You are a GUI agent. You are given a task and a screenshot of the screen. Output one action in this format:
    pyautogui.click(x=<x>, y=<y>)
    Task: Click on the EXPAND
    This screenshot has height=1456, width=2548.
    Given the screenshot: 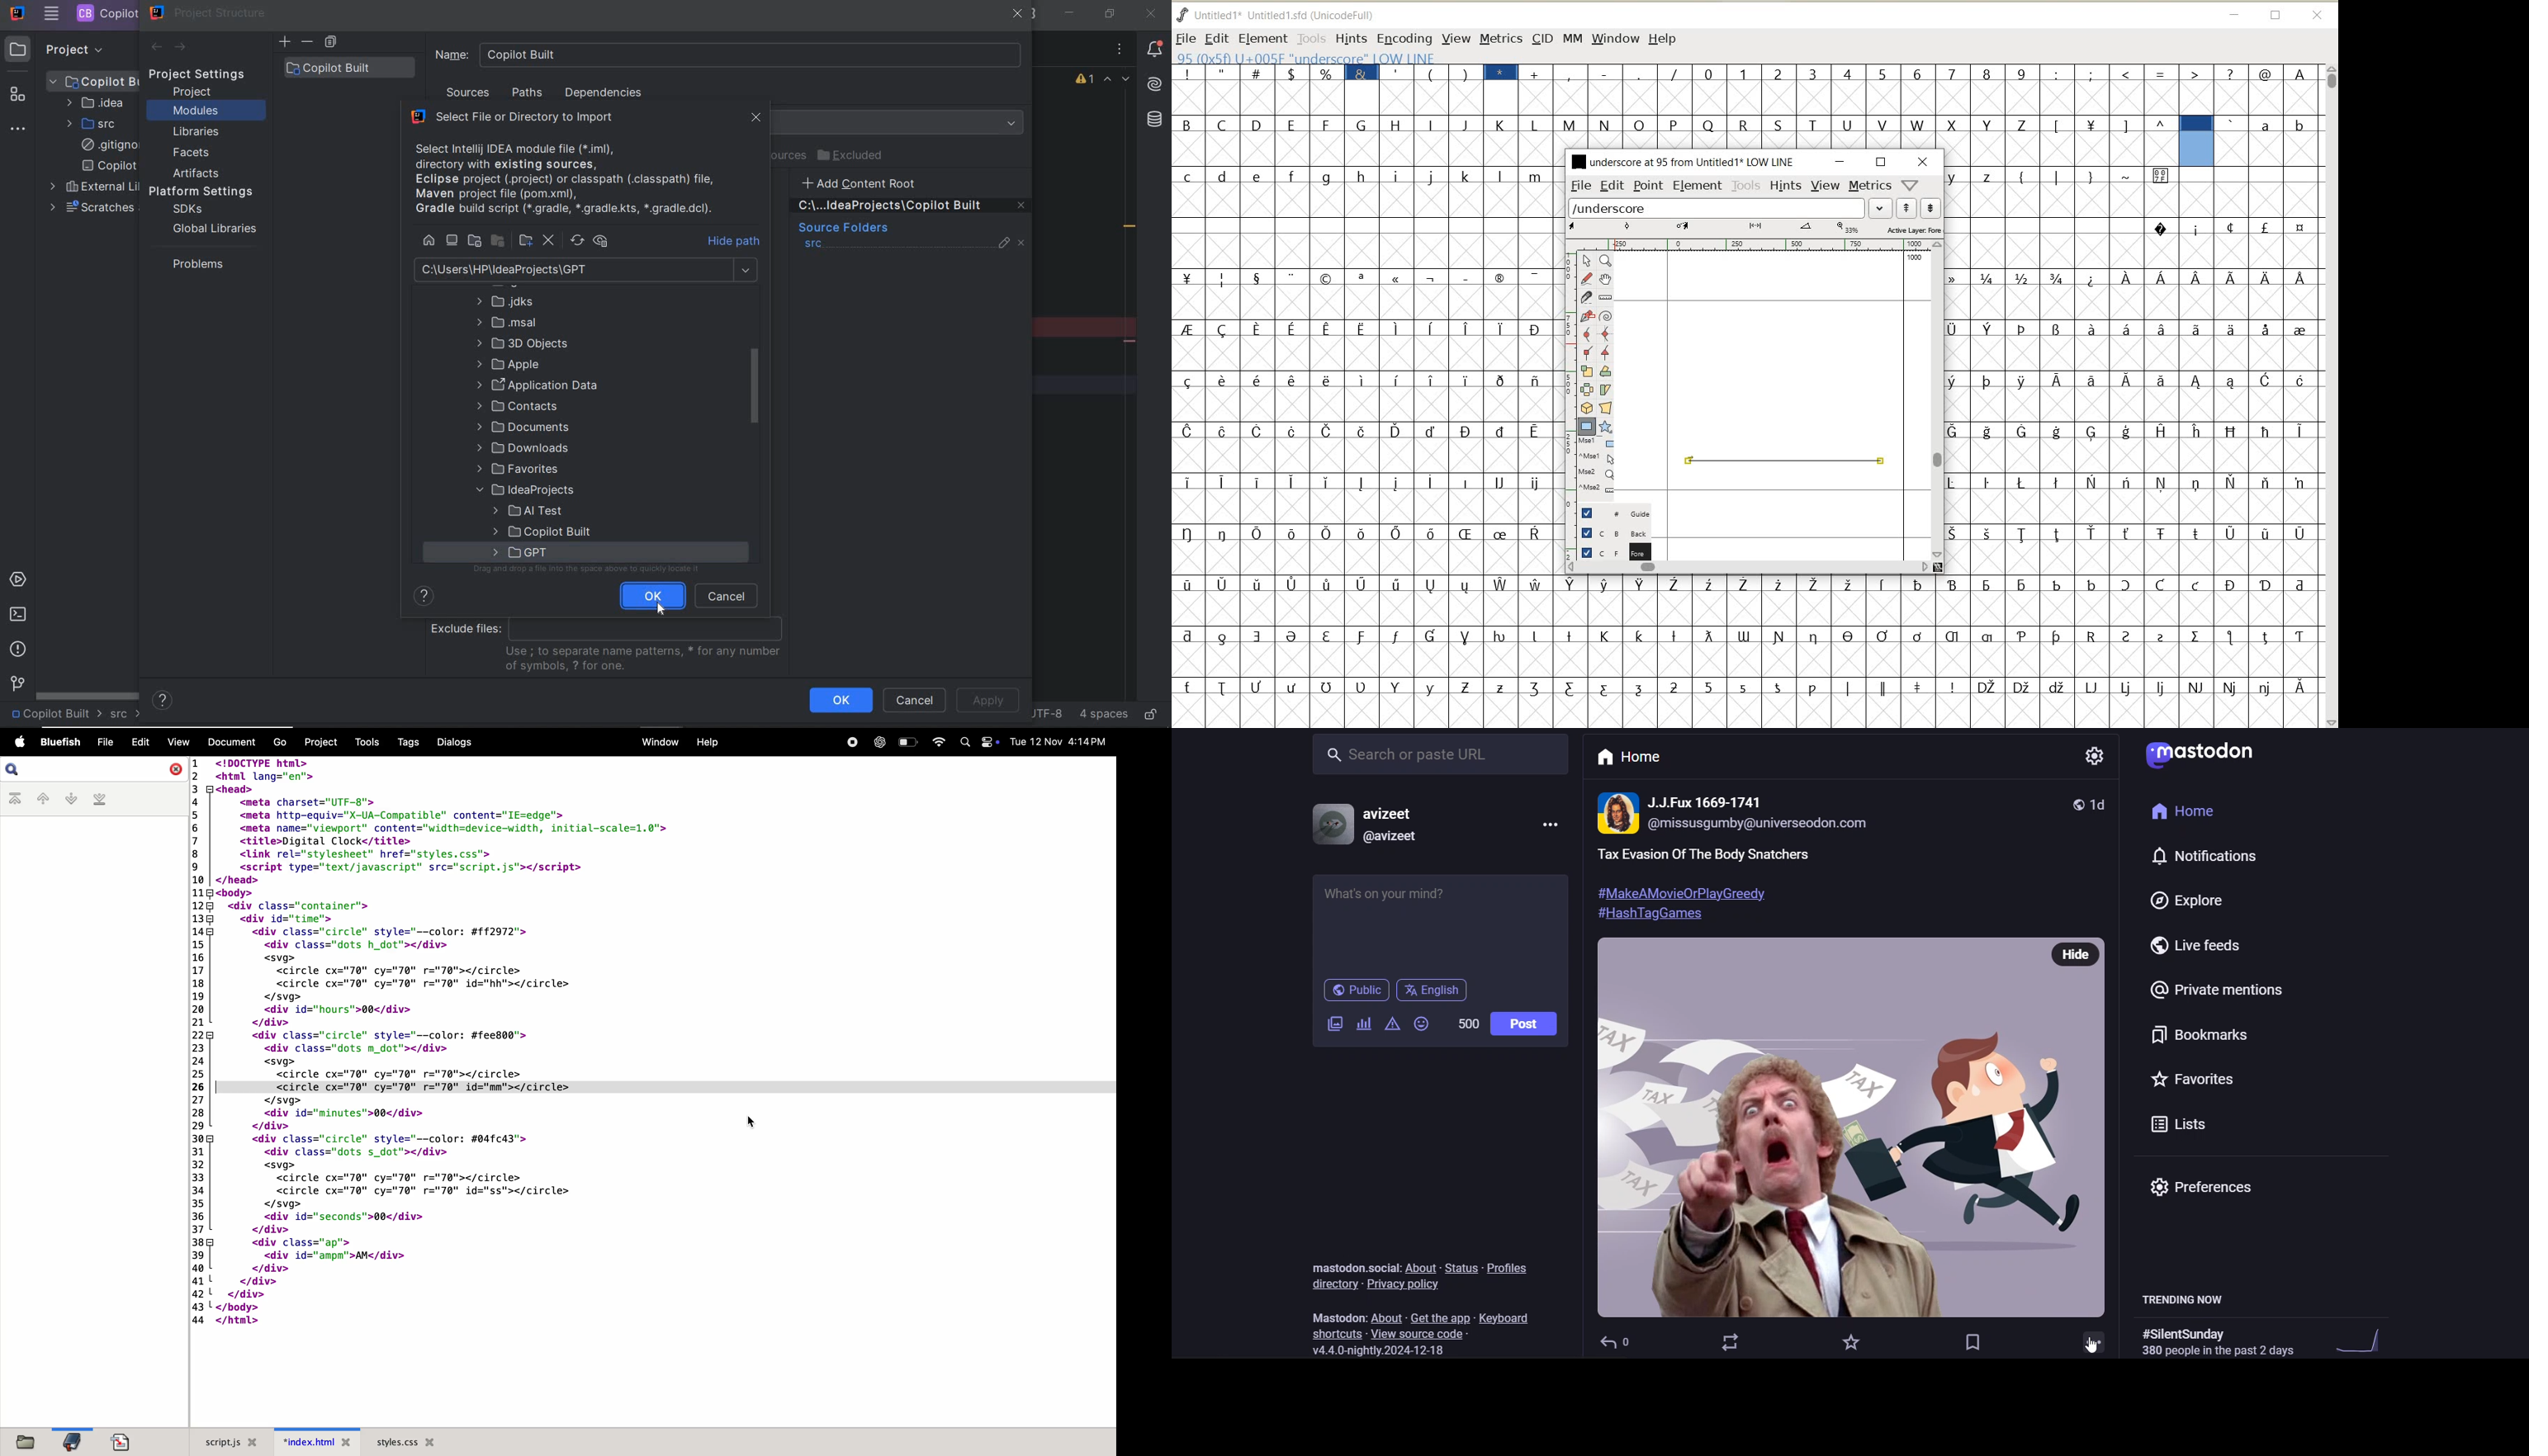 What is the action you would take?
    pyautogui.click(x=1881, y=209)
    